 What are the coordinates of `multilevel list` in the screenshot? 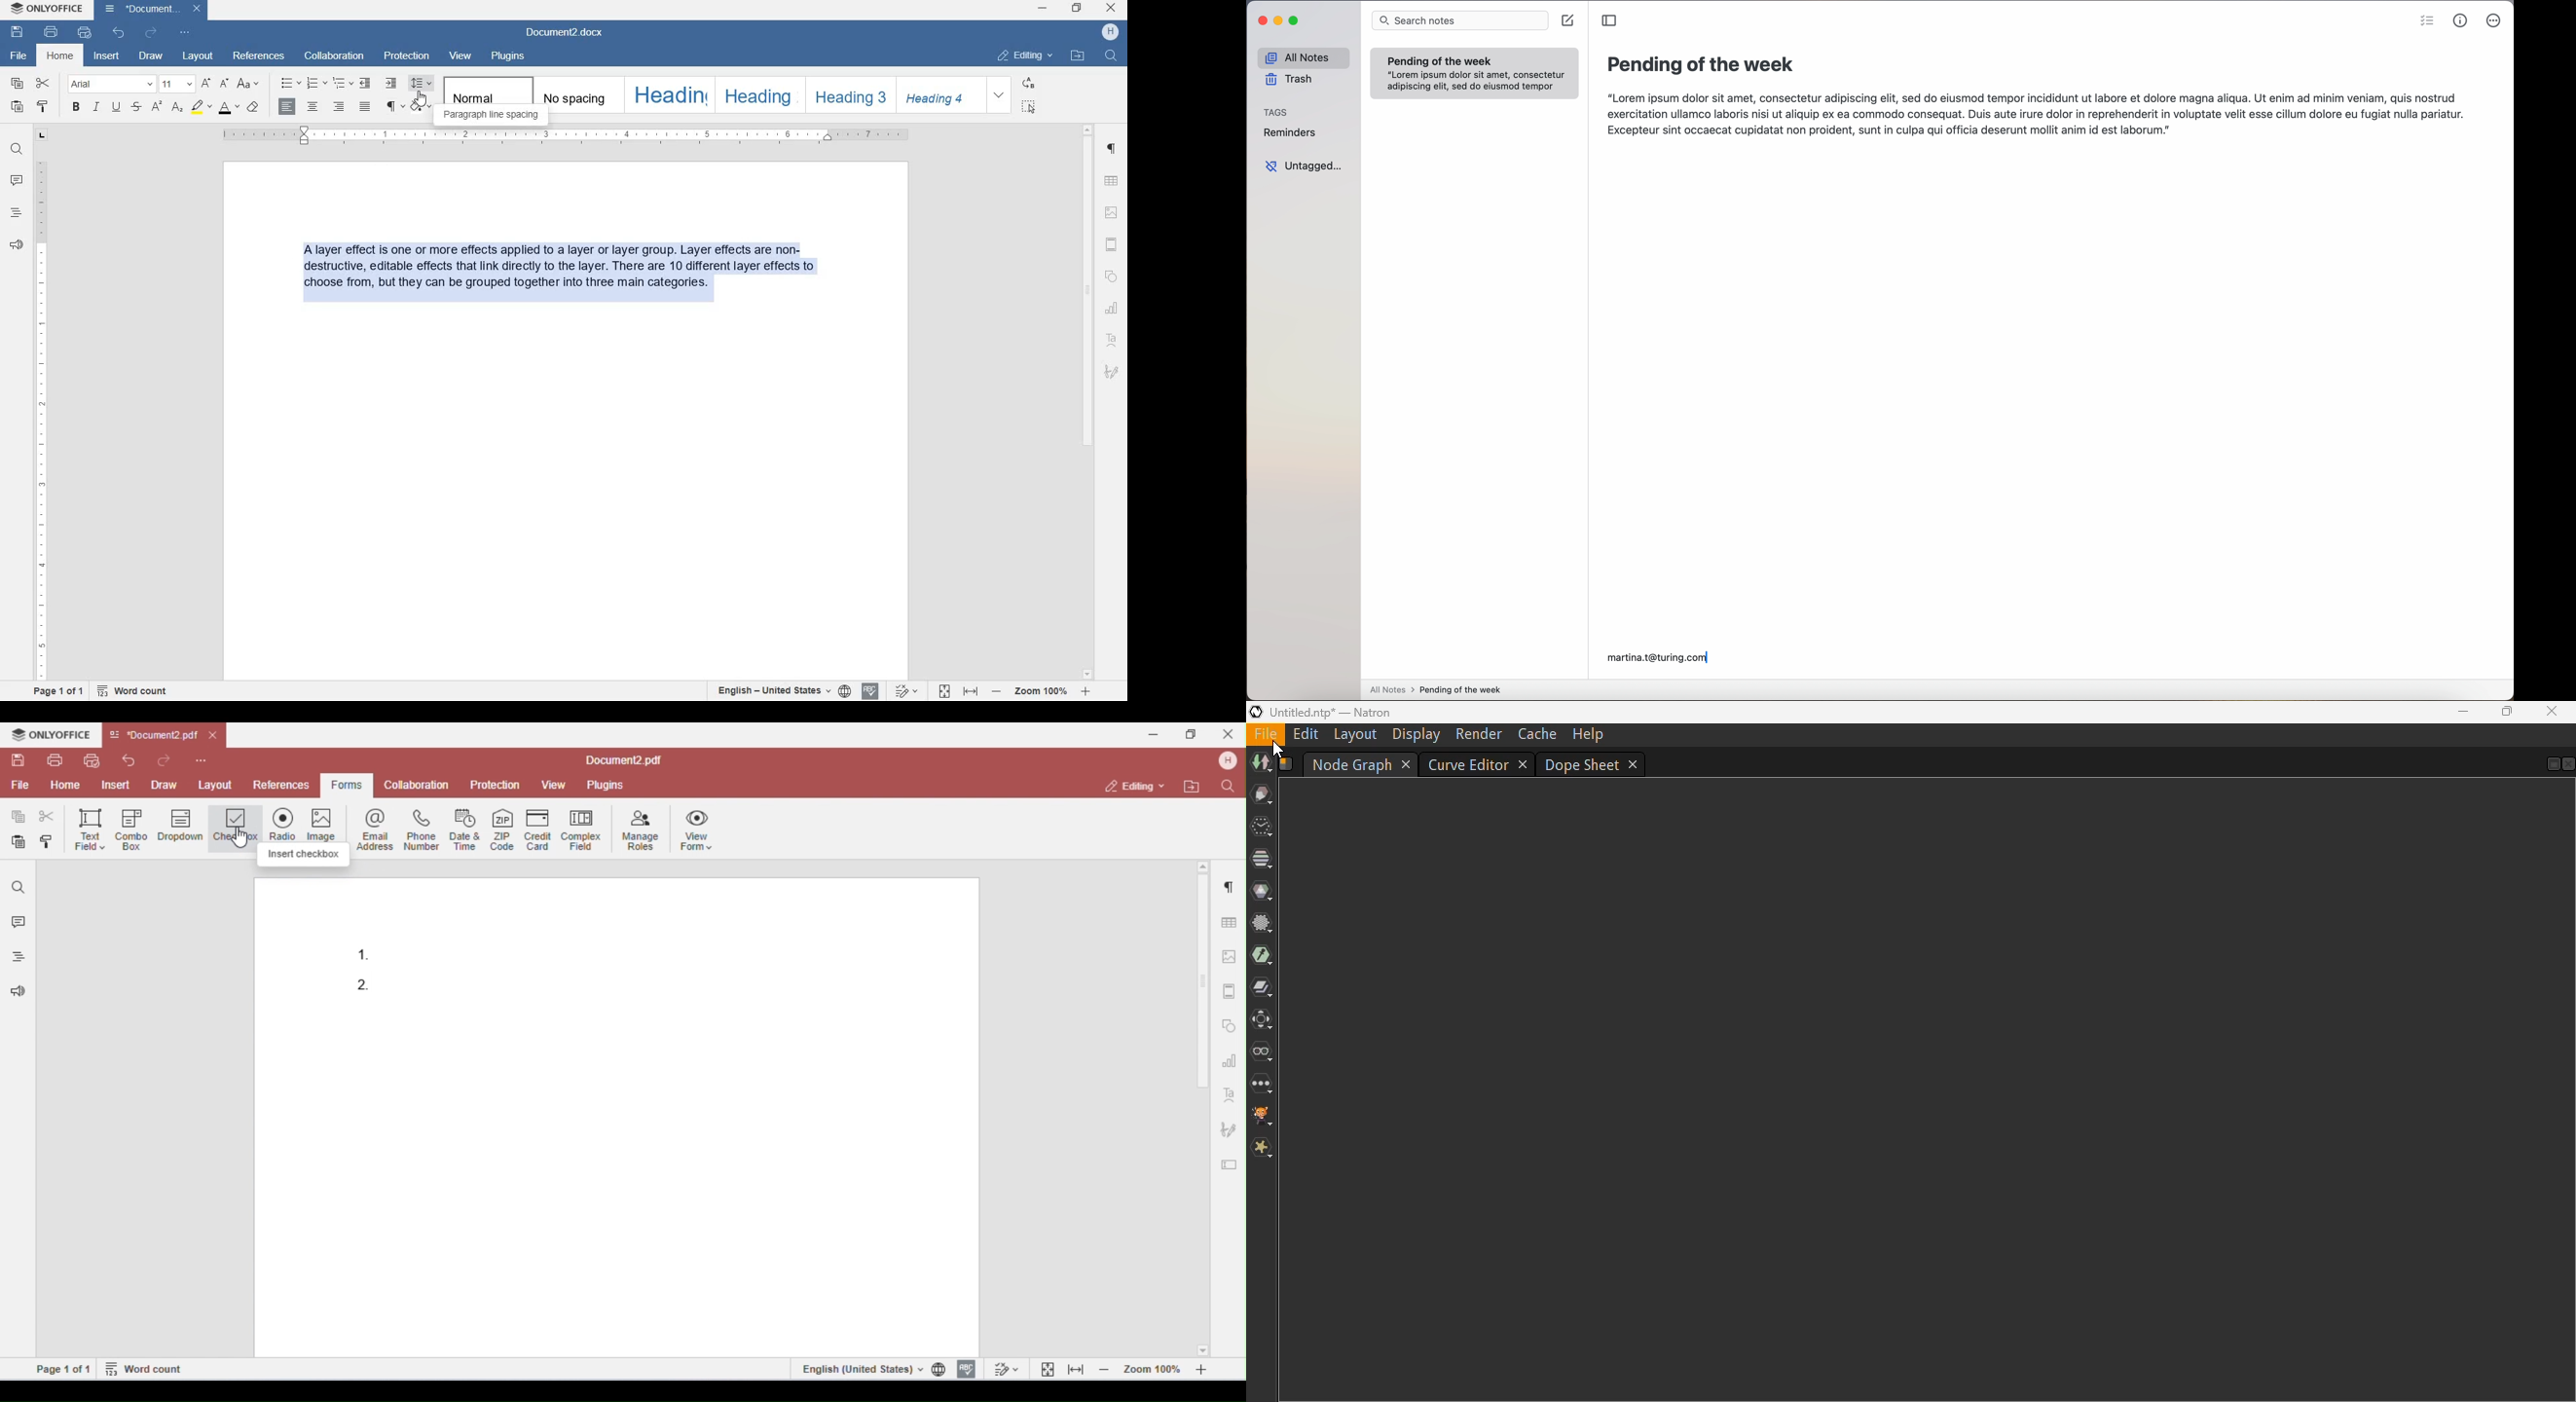 It's located at (342, 84).